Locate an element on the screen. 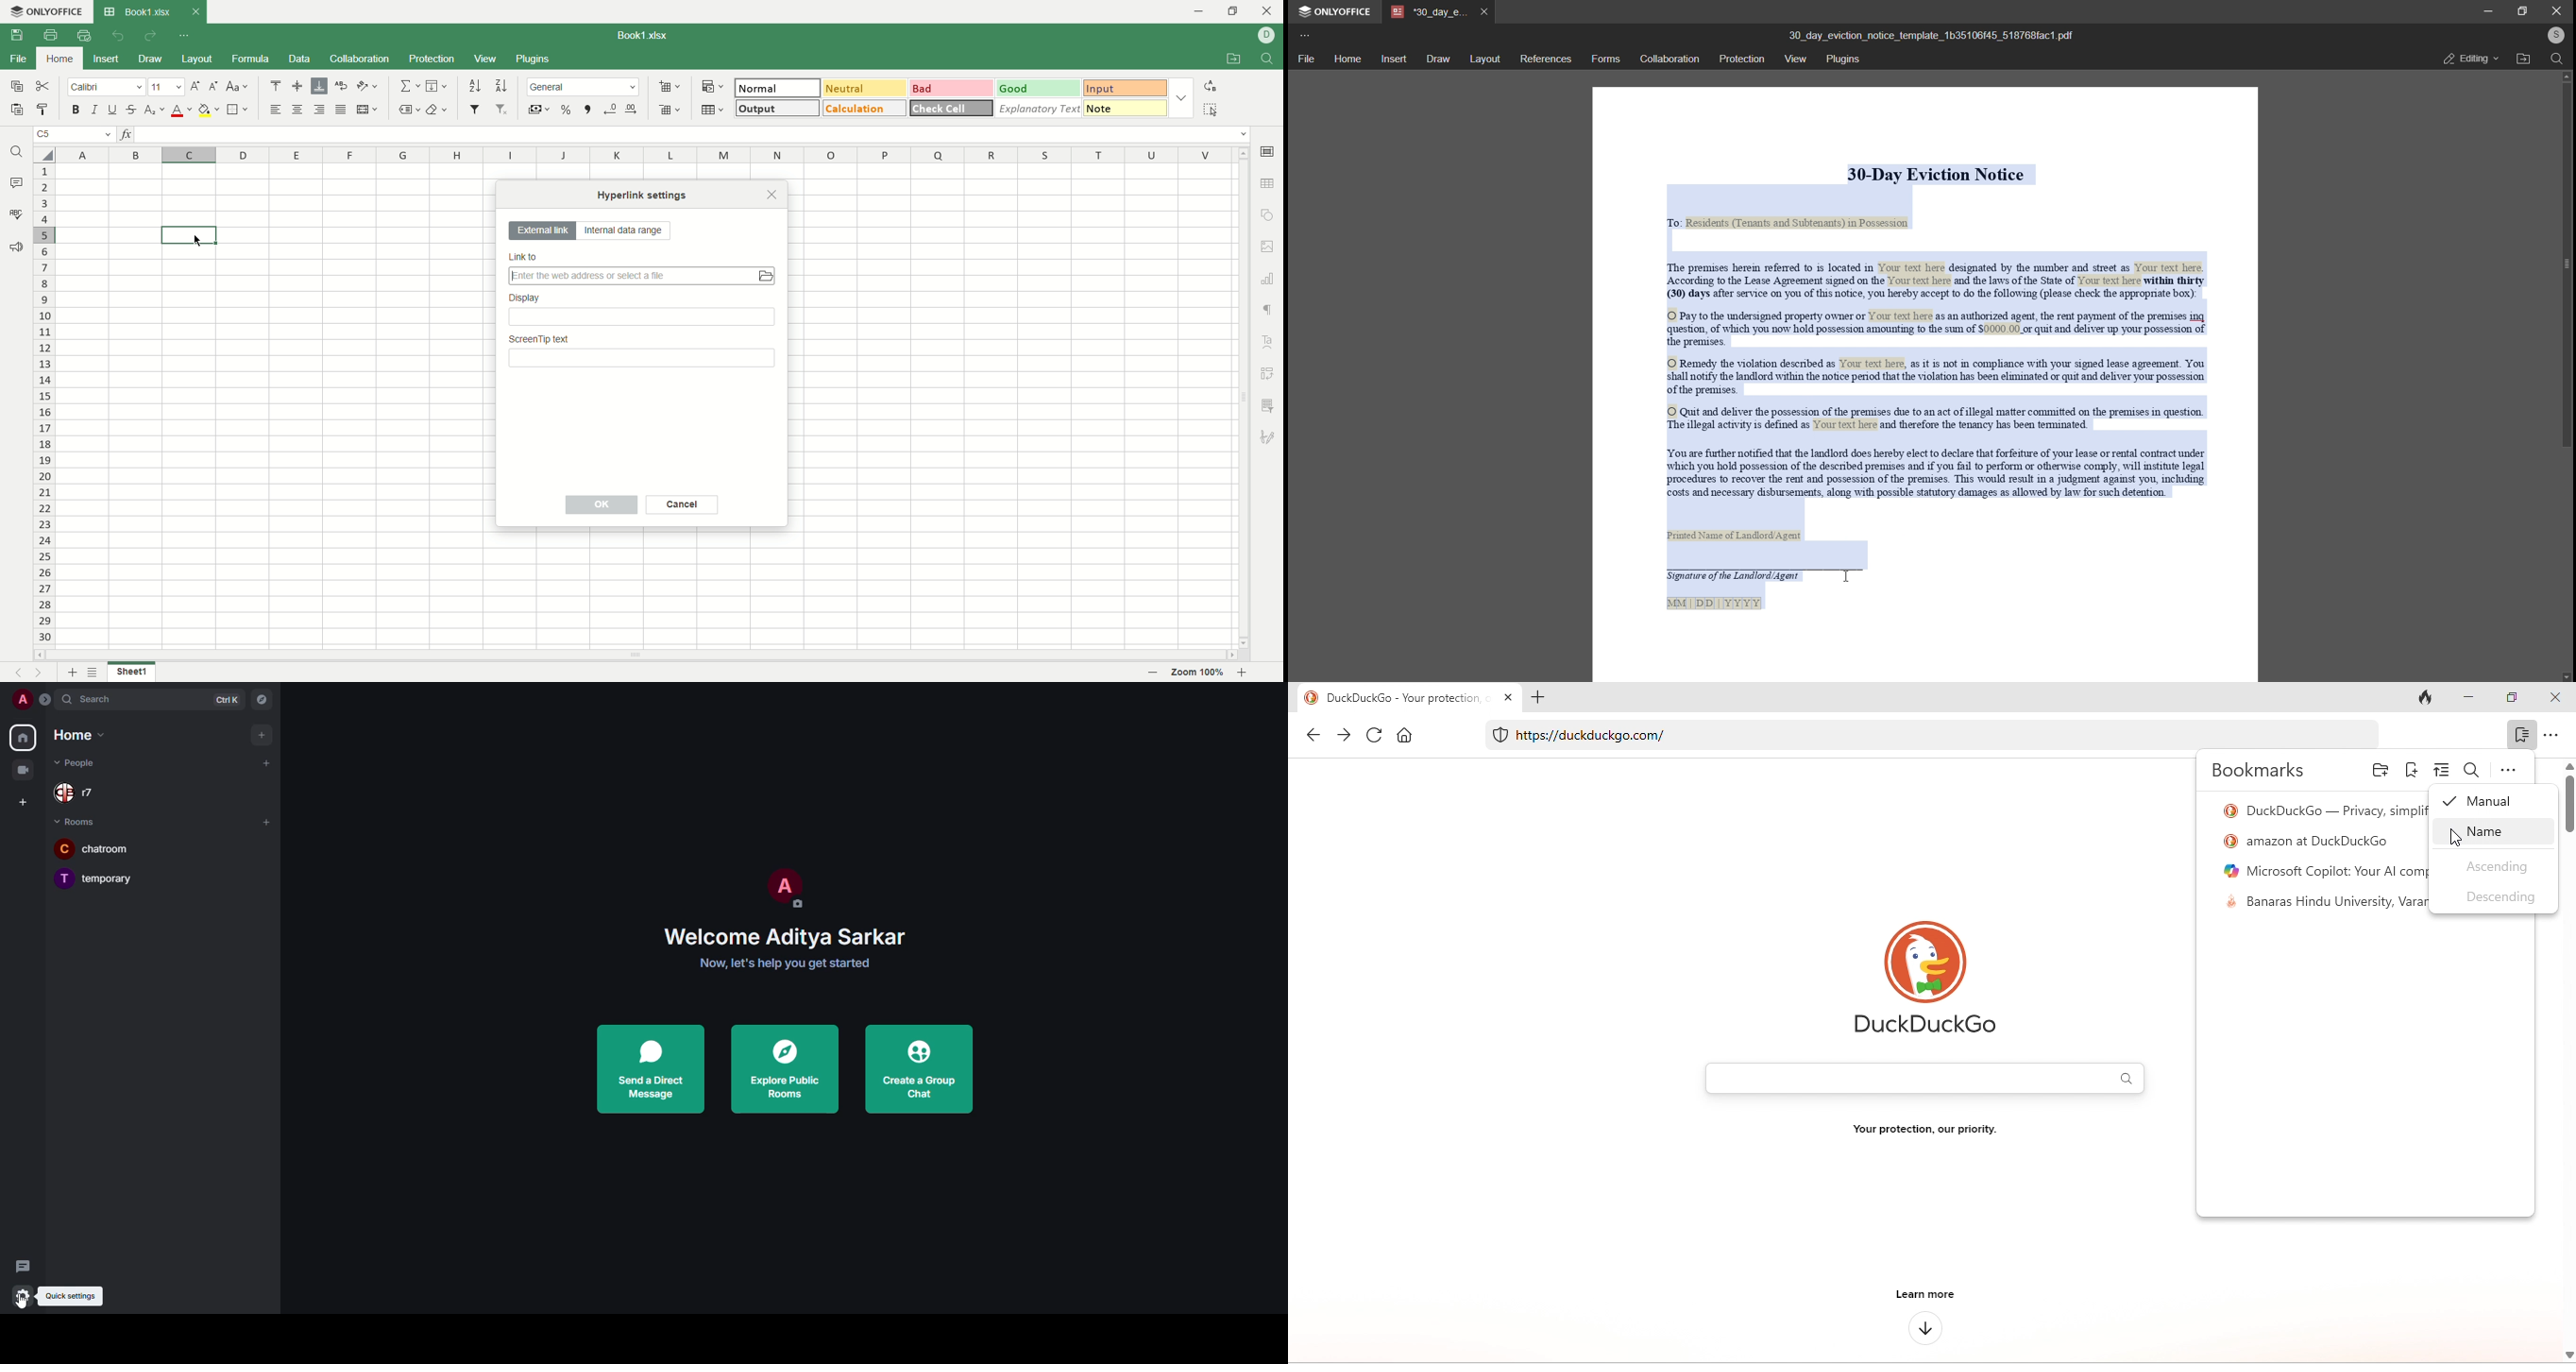 The width and height of the screenshot is (2576, 1372). subscript/superscript is located at coordinates (154, 110).